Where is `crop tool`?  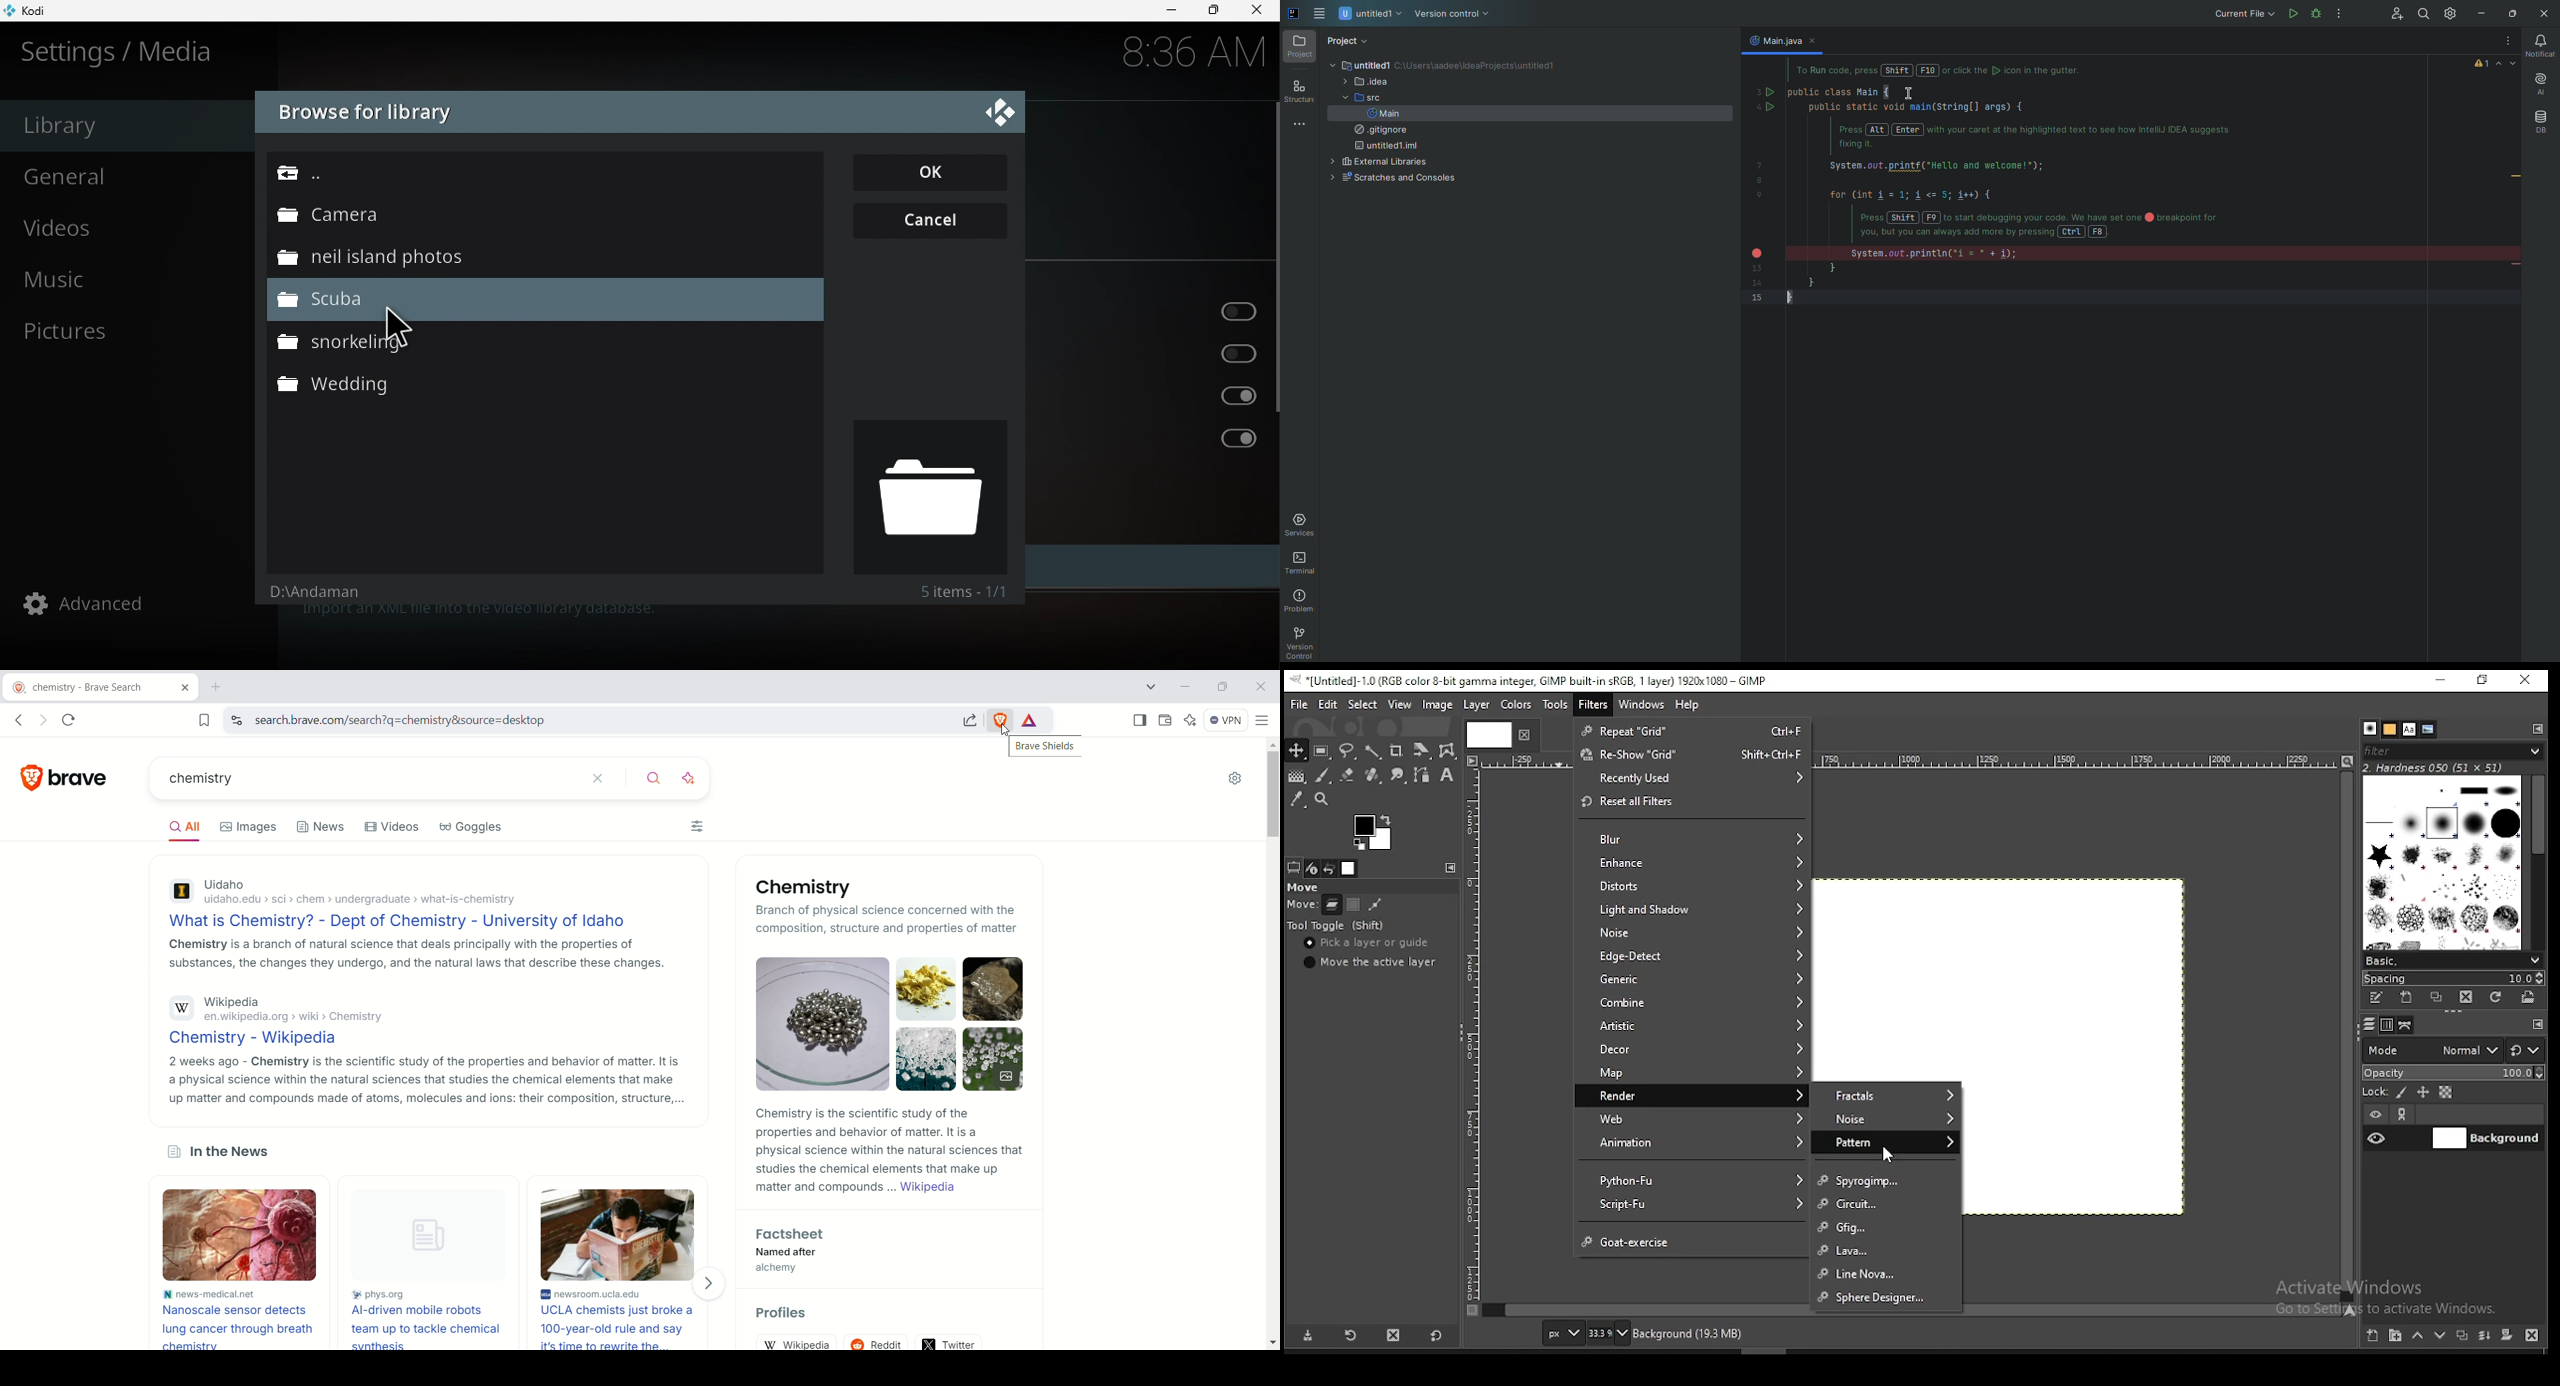 crop tool is located at coordinates (1396, 753).